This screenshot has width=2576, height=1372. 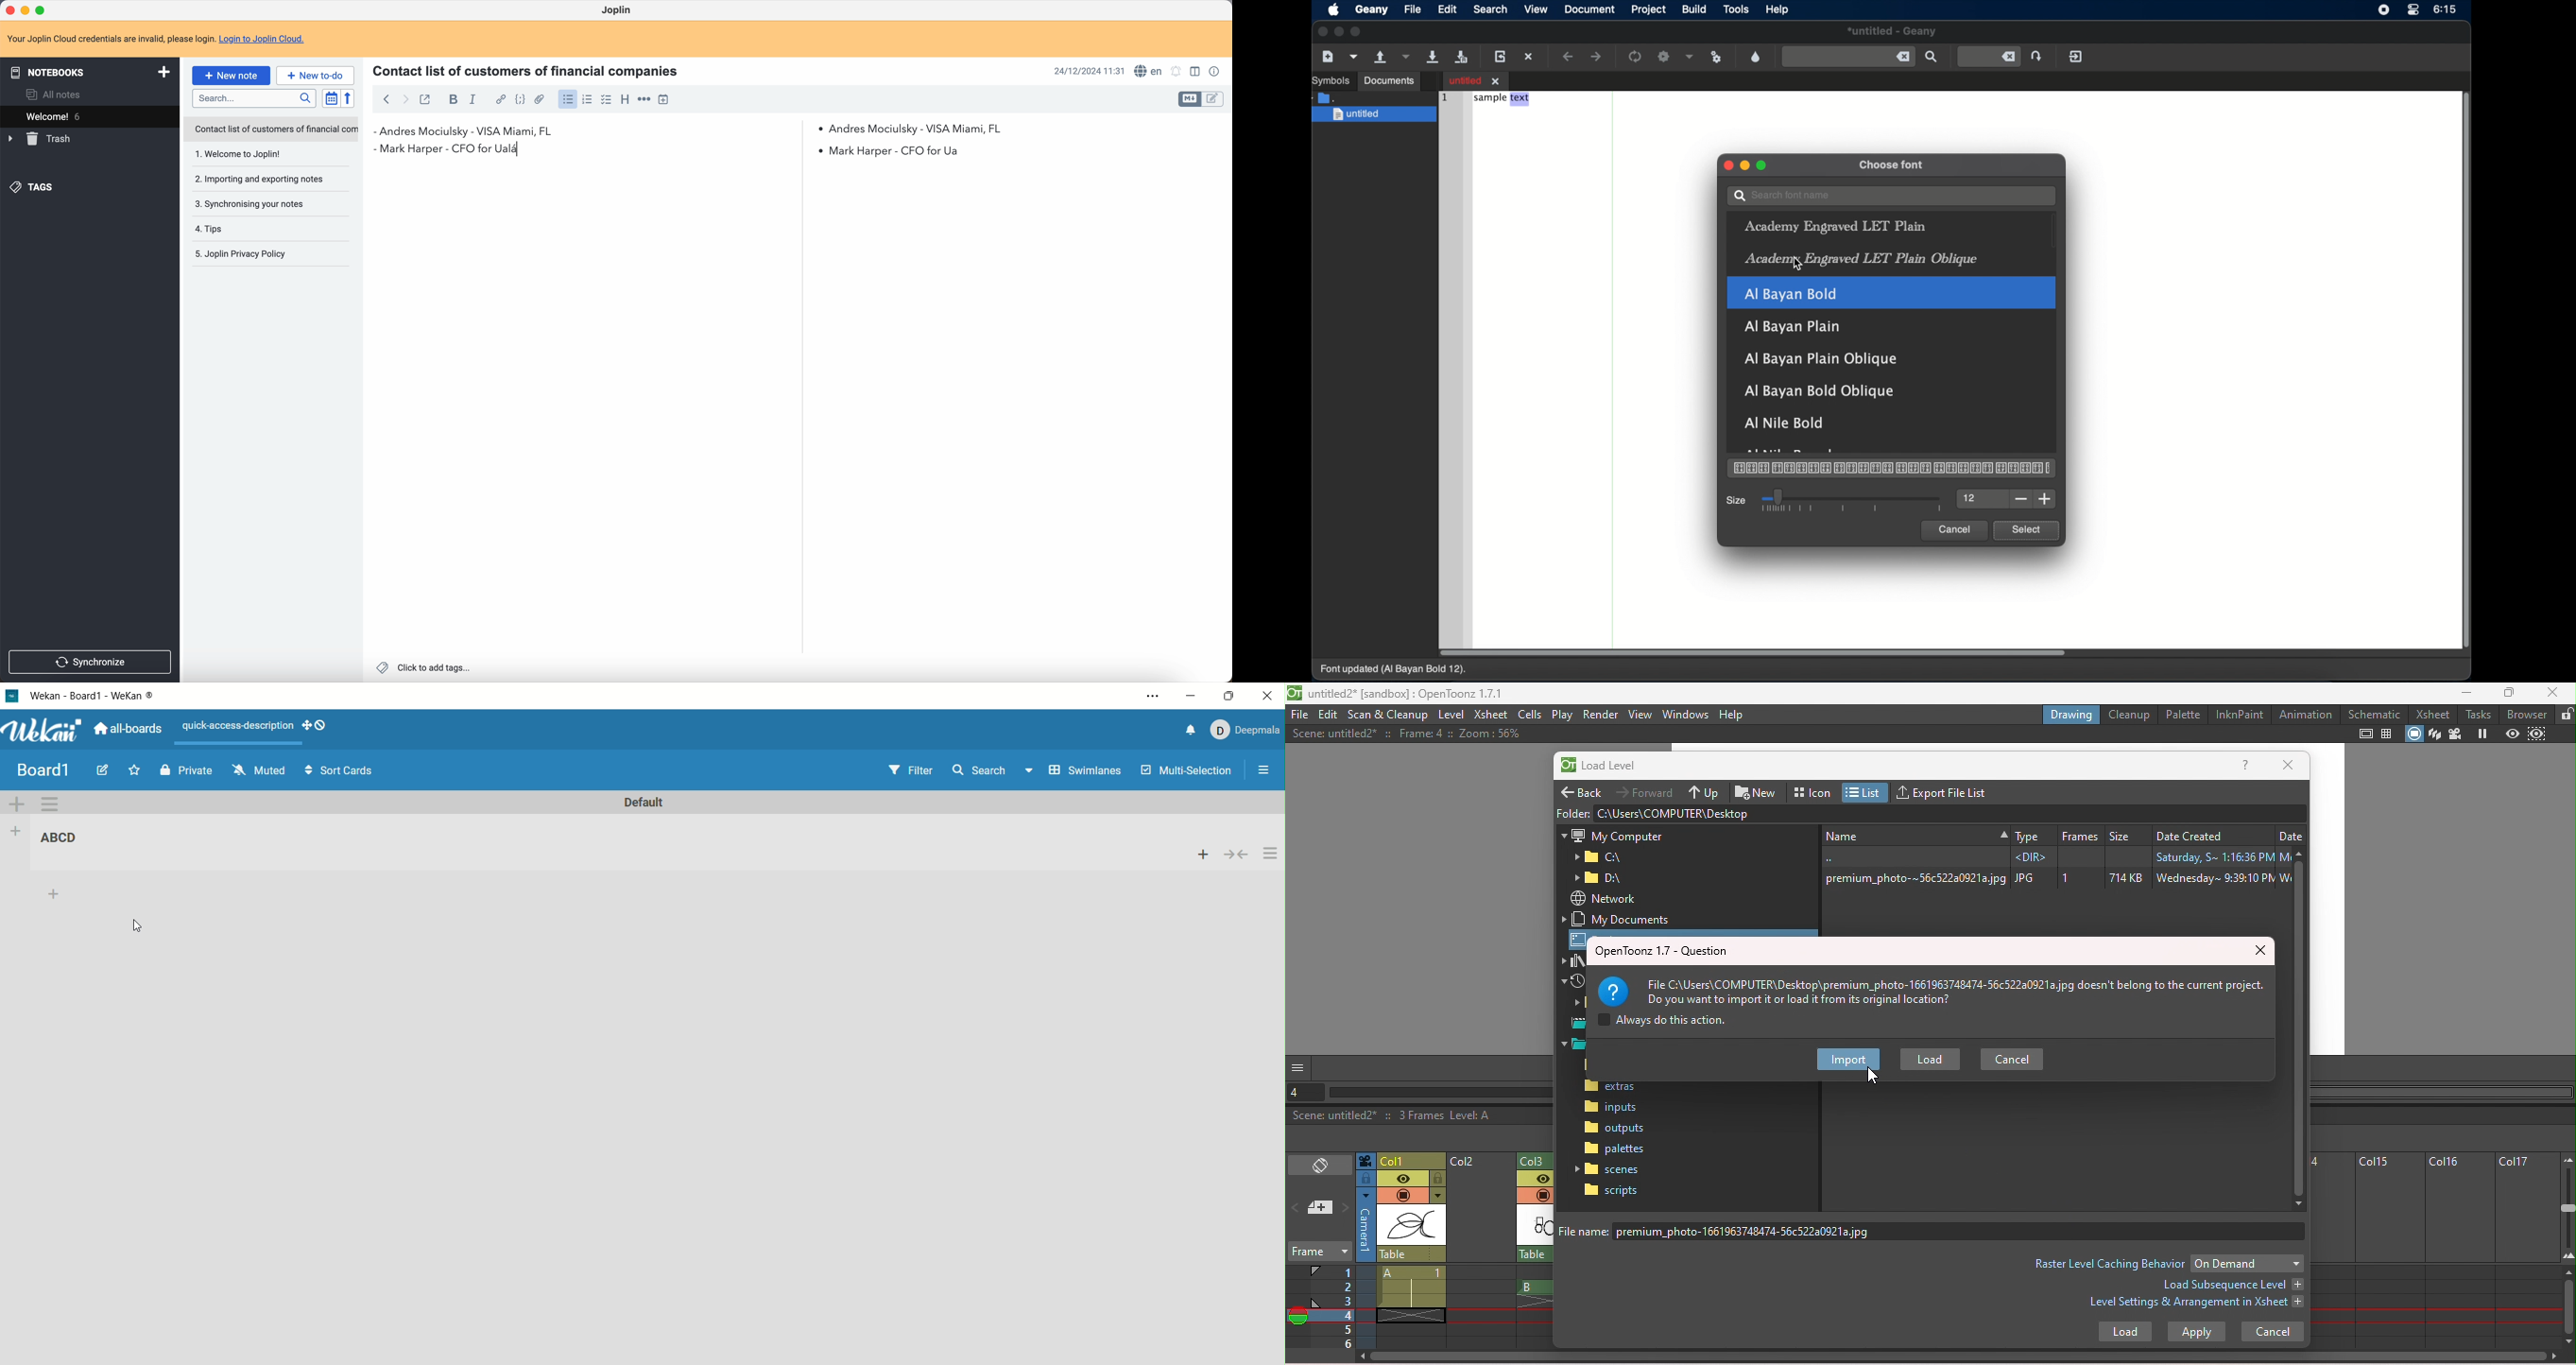 What do you see at coordinates (1451, 716) in the screenshot?
I see `Level` at bounding box center [1451, 716].